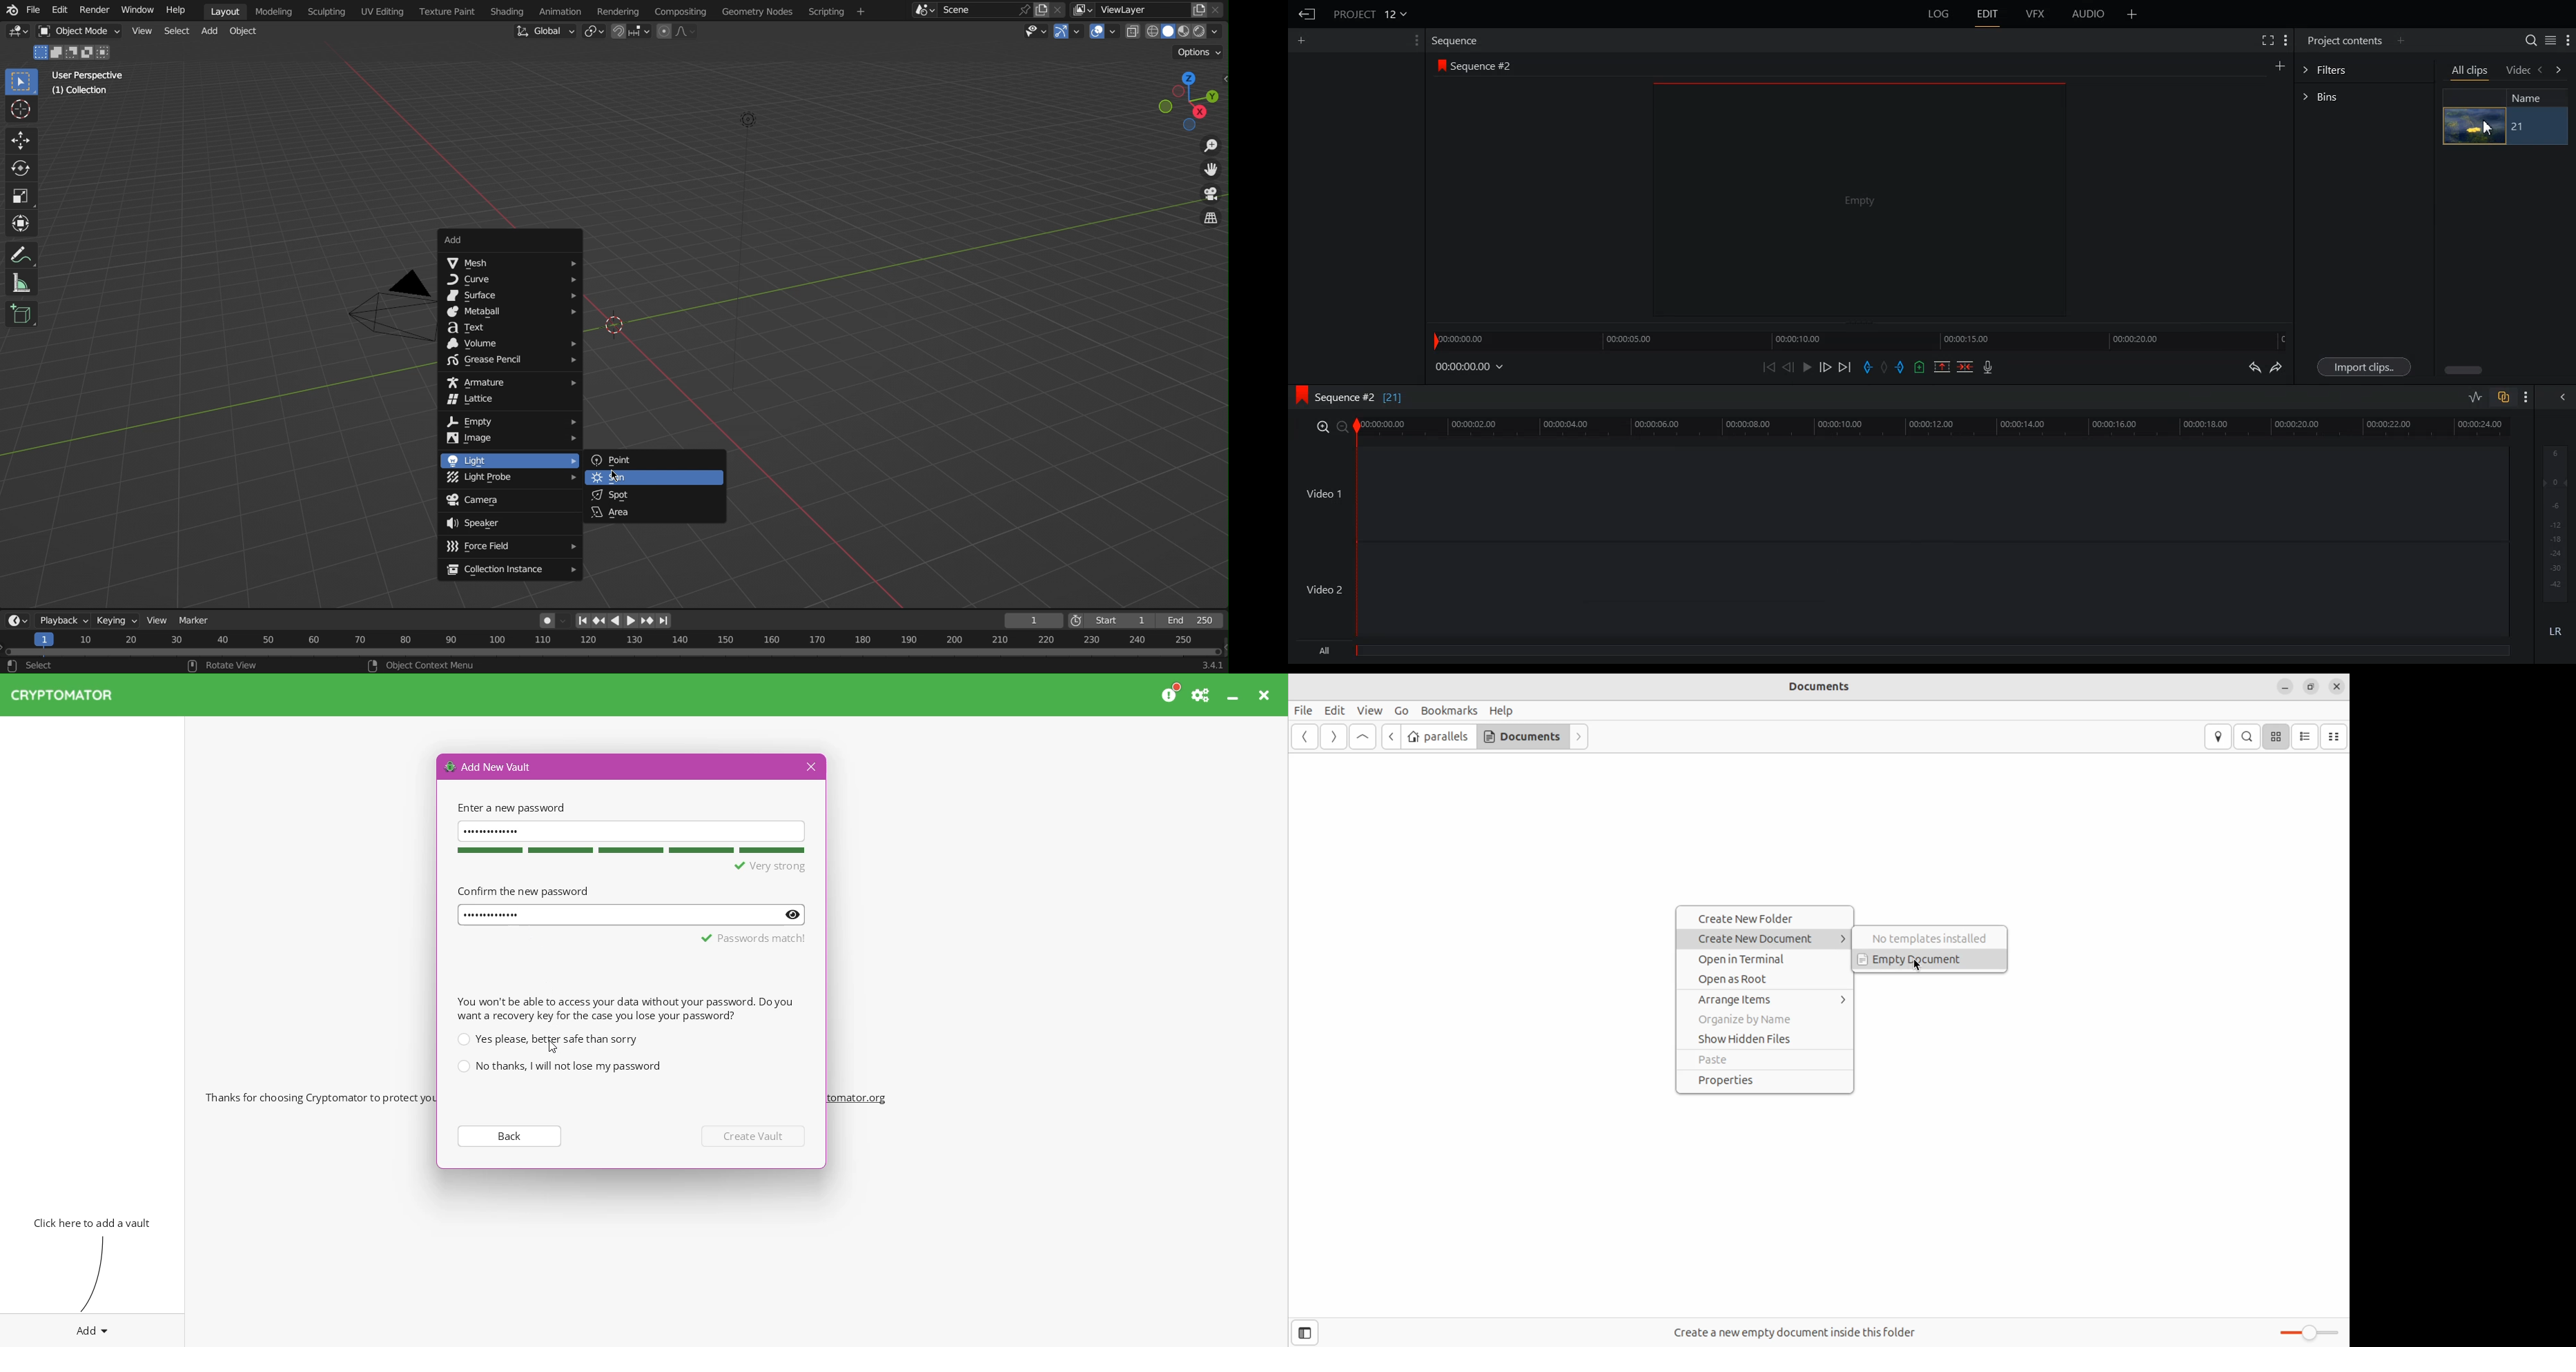 The width and height of the screenshot is (2576, 1372). What do you see at coordinates (2568, 41) in the screenshot?
I see `Show Setting Menu` at bounding box center [2568, 41].